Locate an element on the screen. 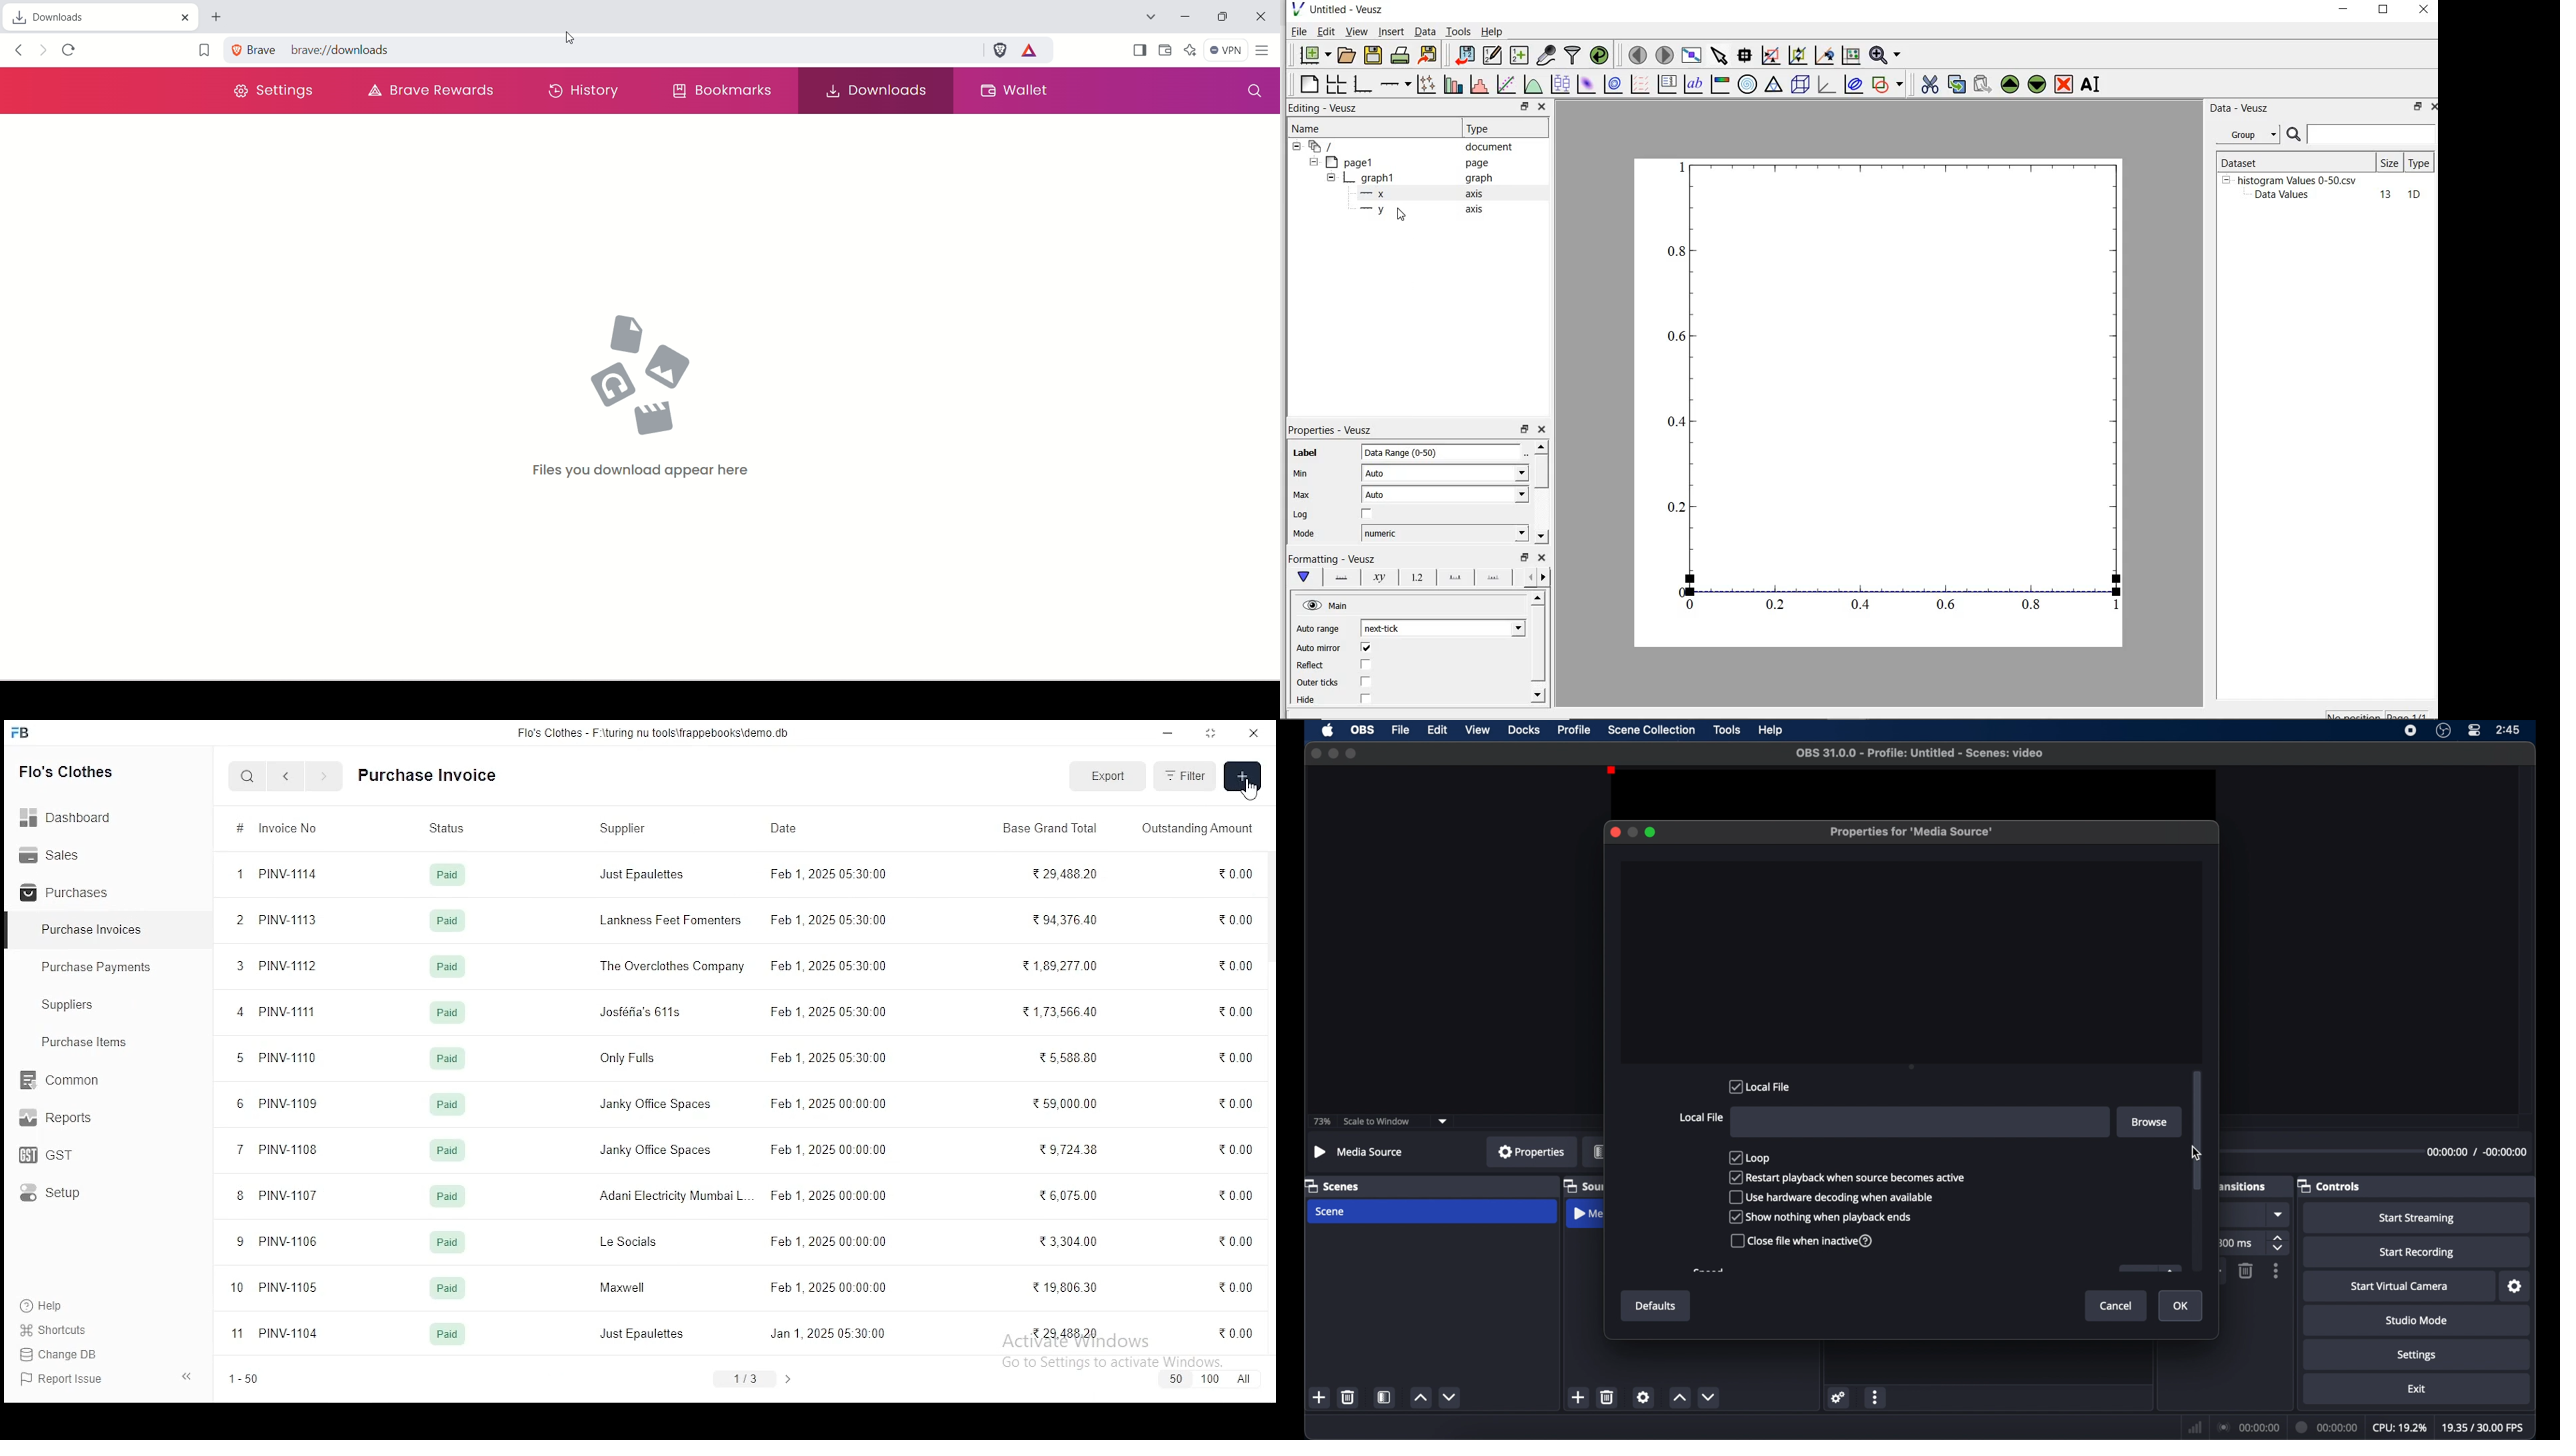 The image size is (2576, 1456). invoice is located at coordinates (295, 829).